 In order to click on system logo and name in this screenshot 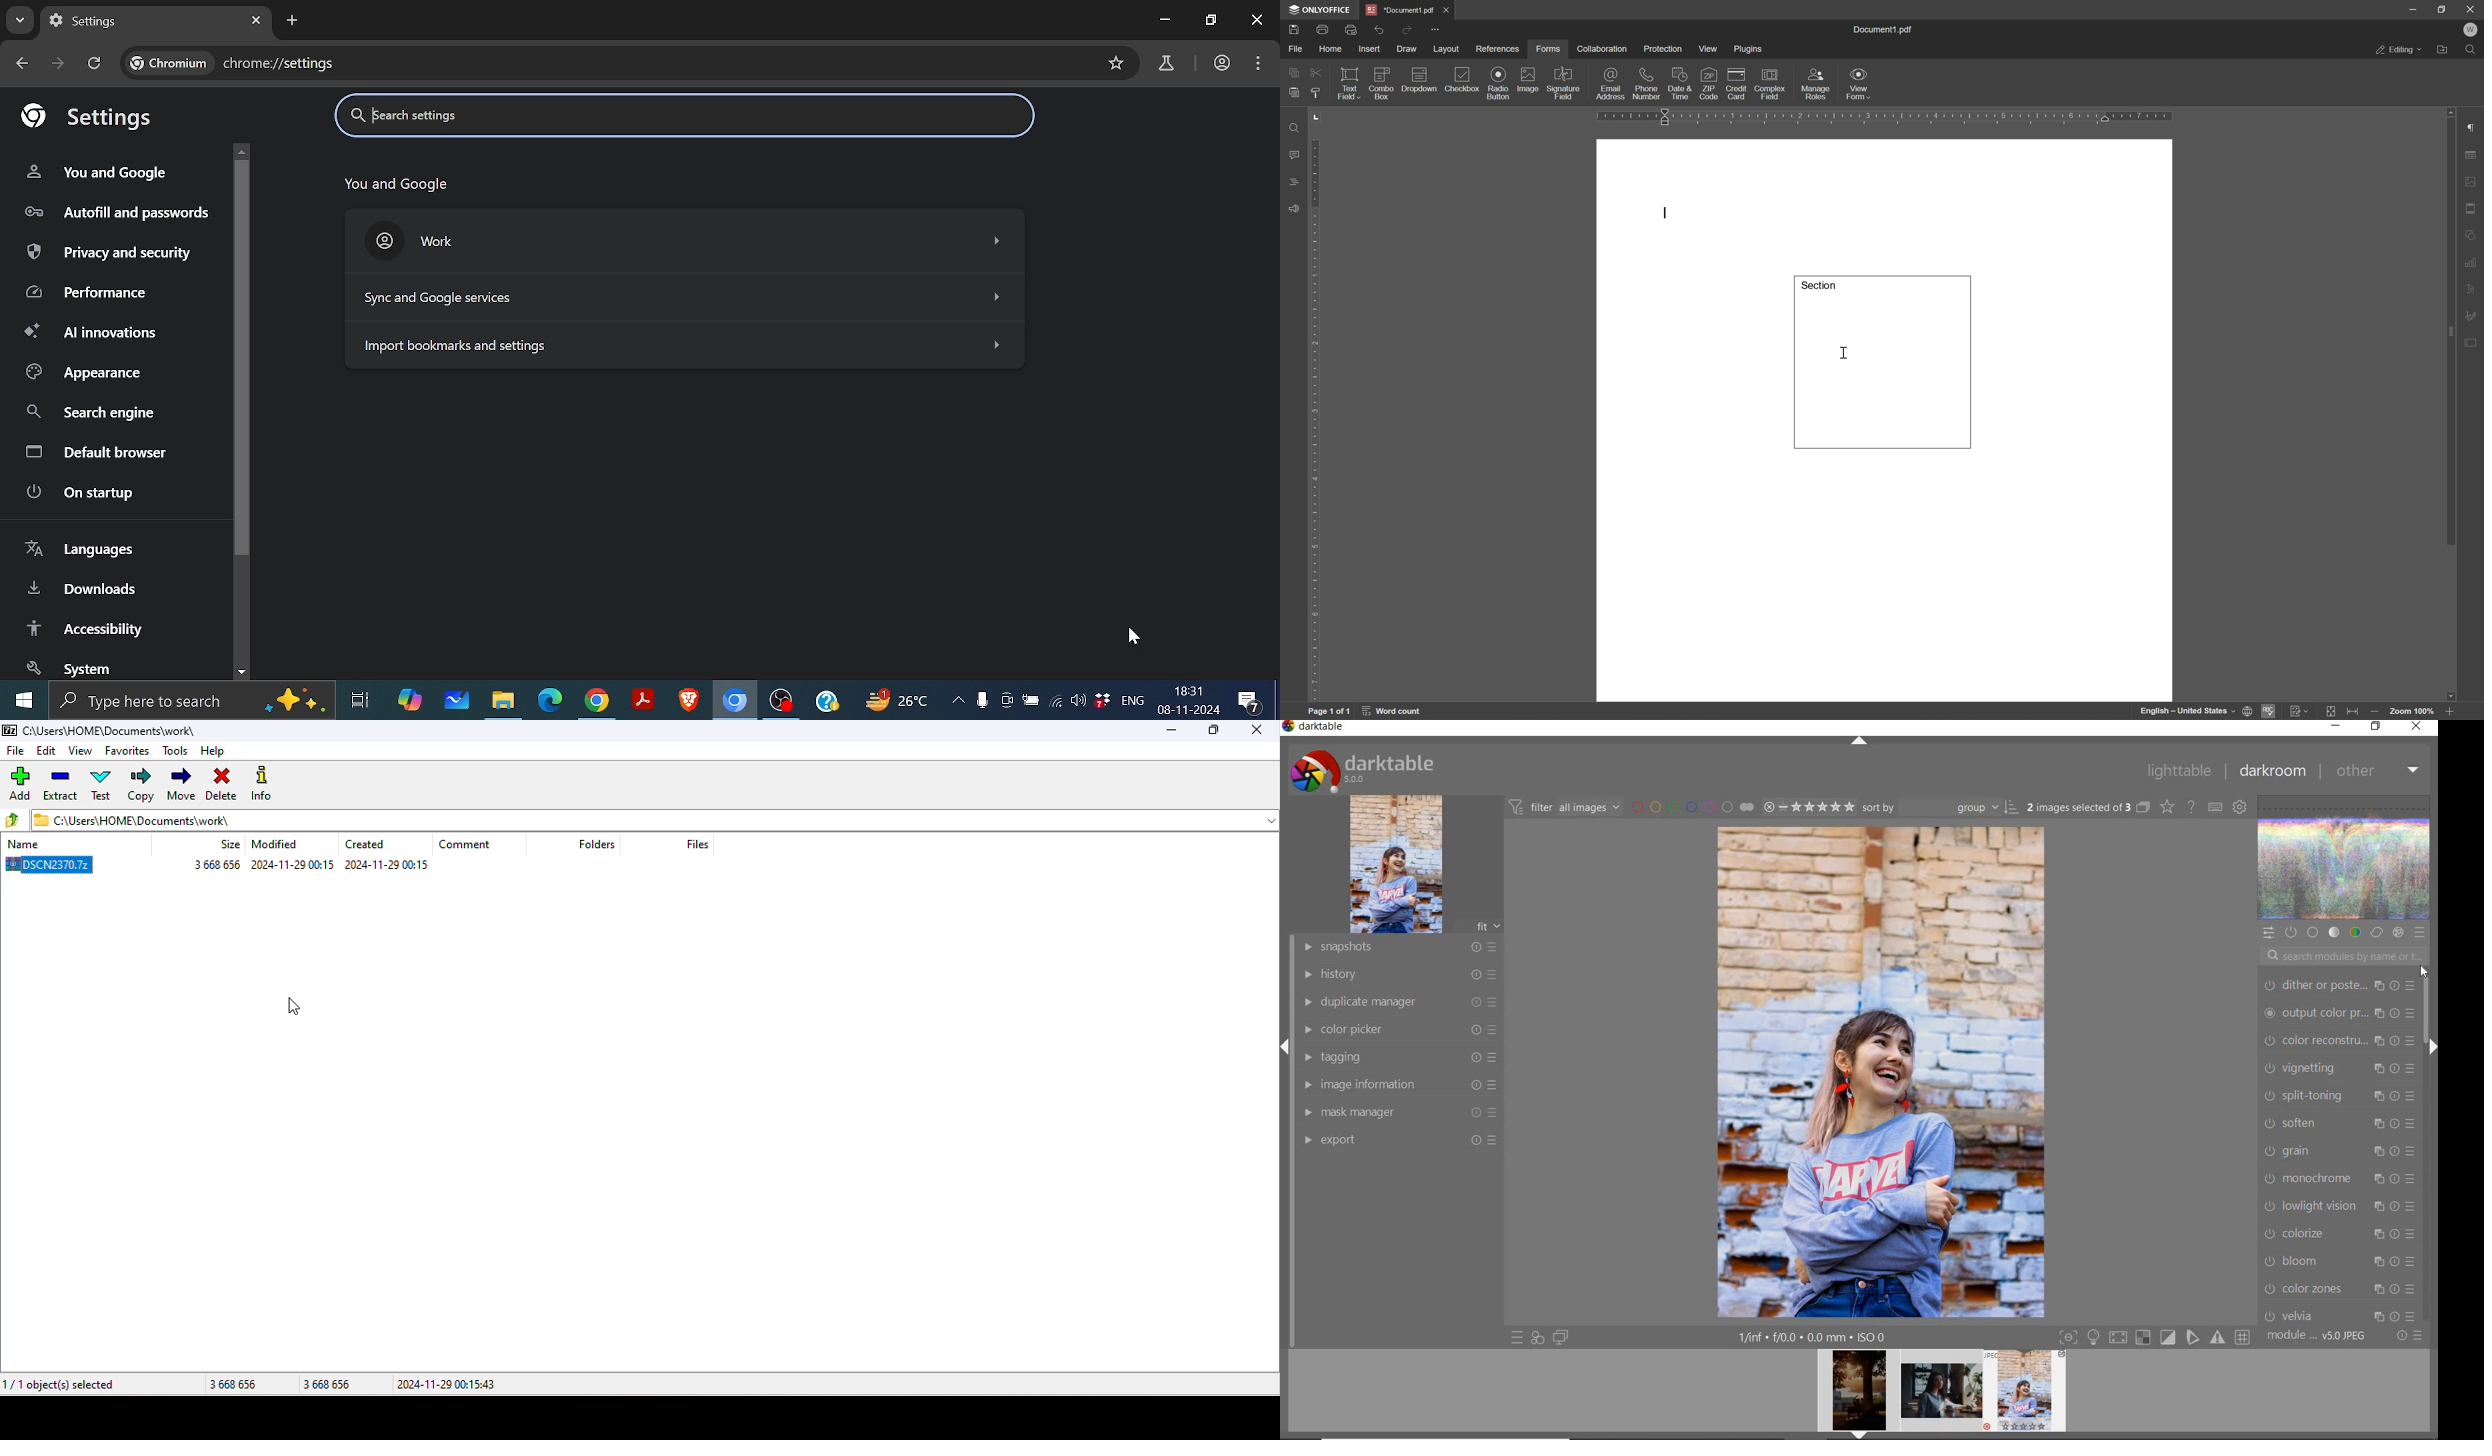, I will do `click(1365, 769)`.